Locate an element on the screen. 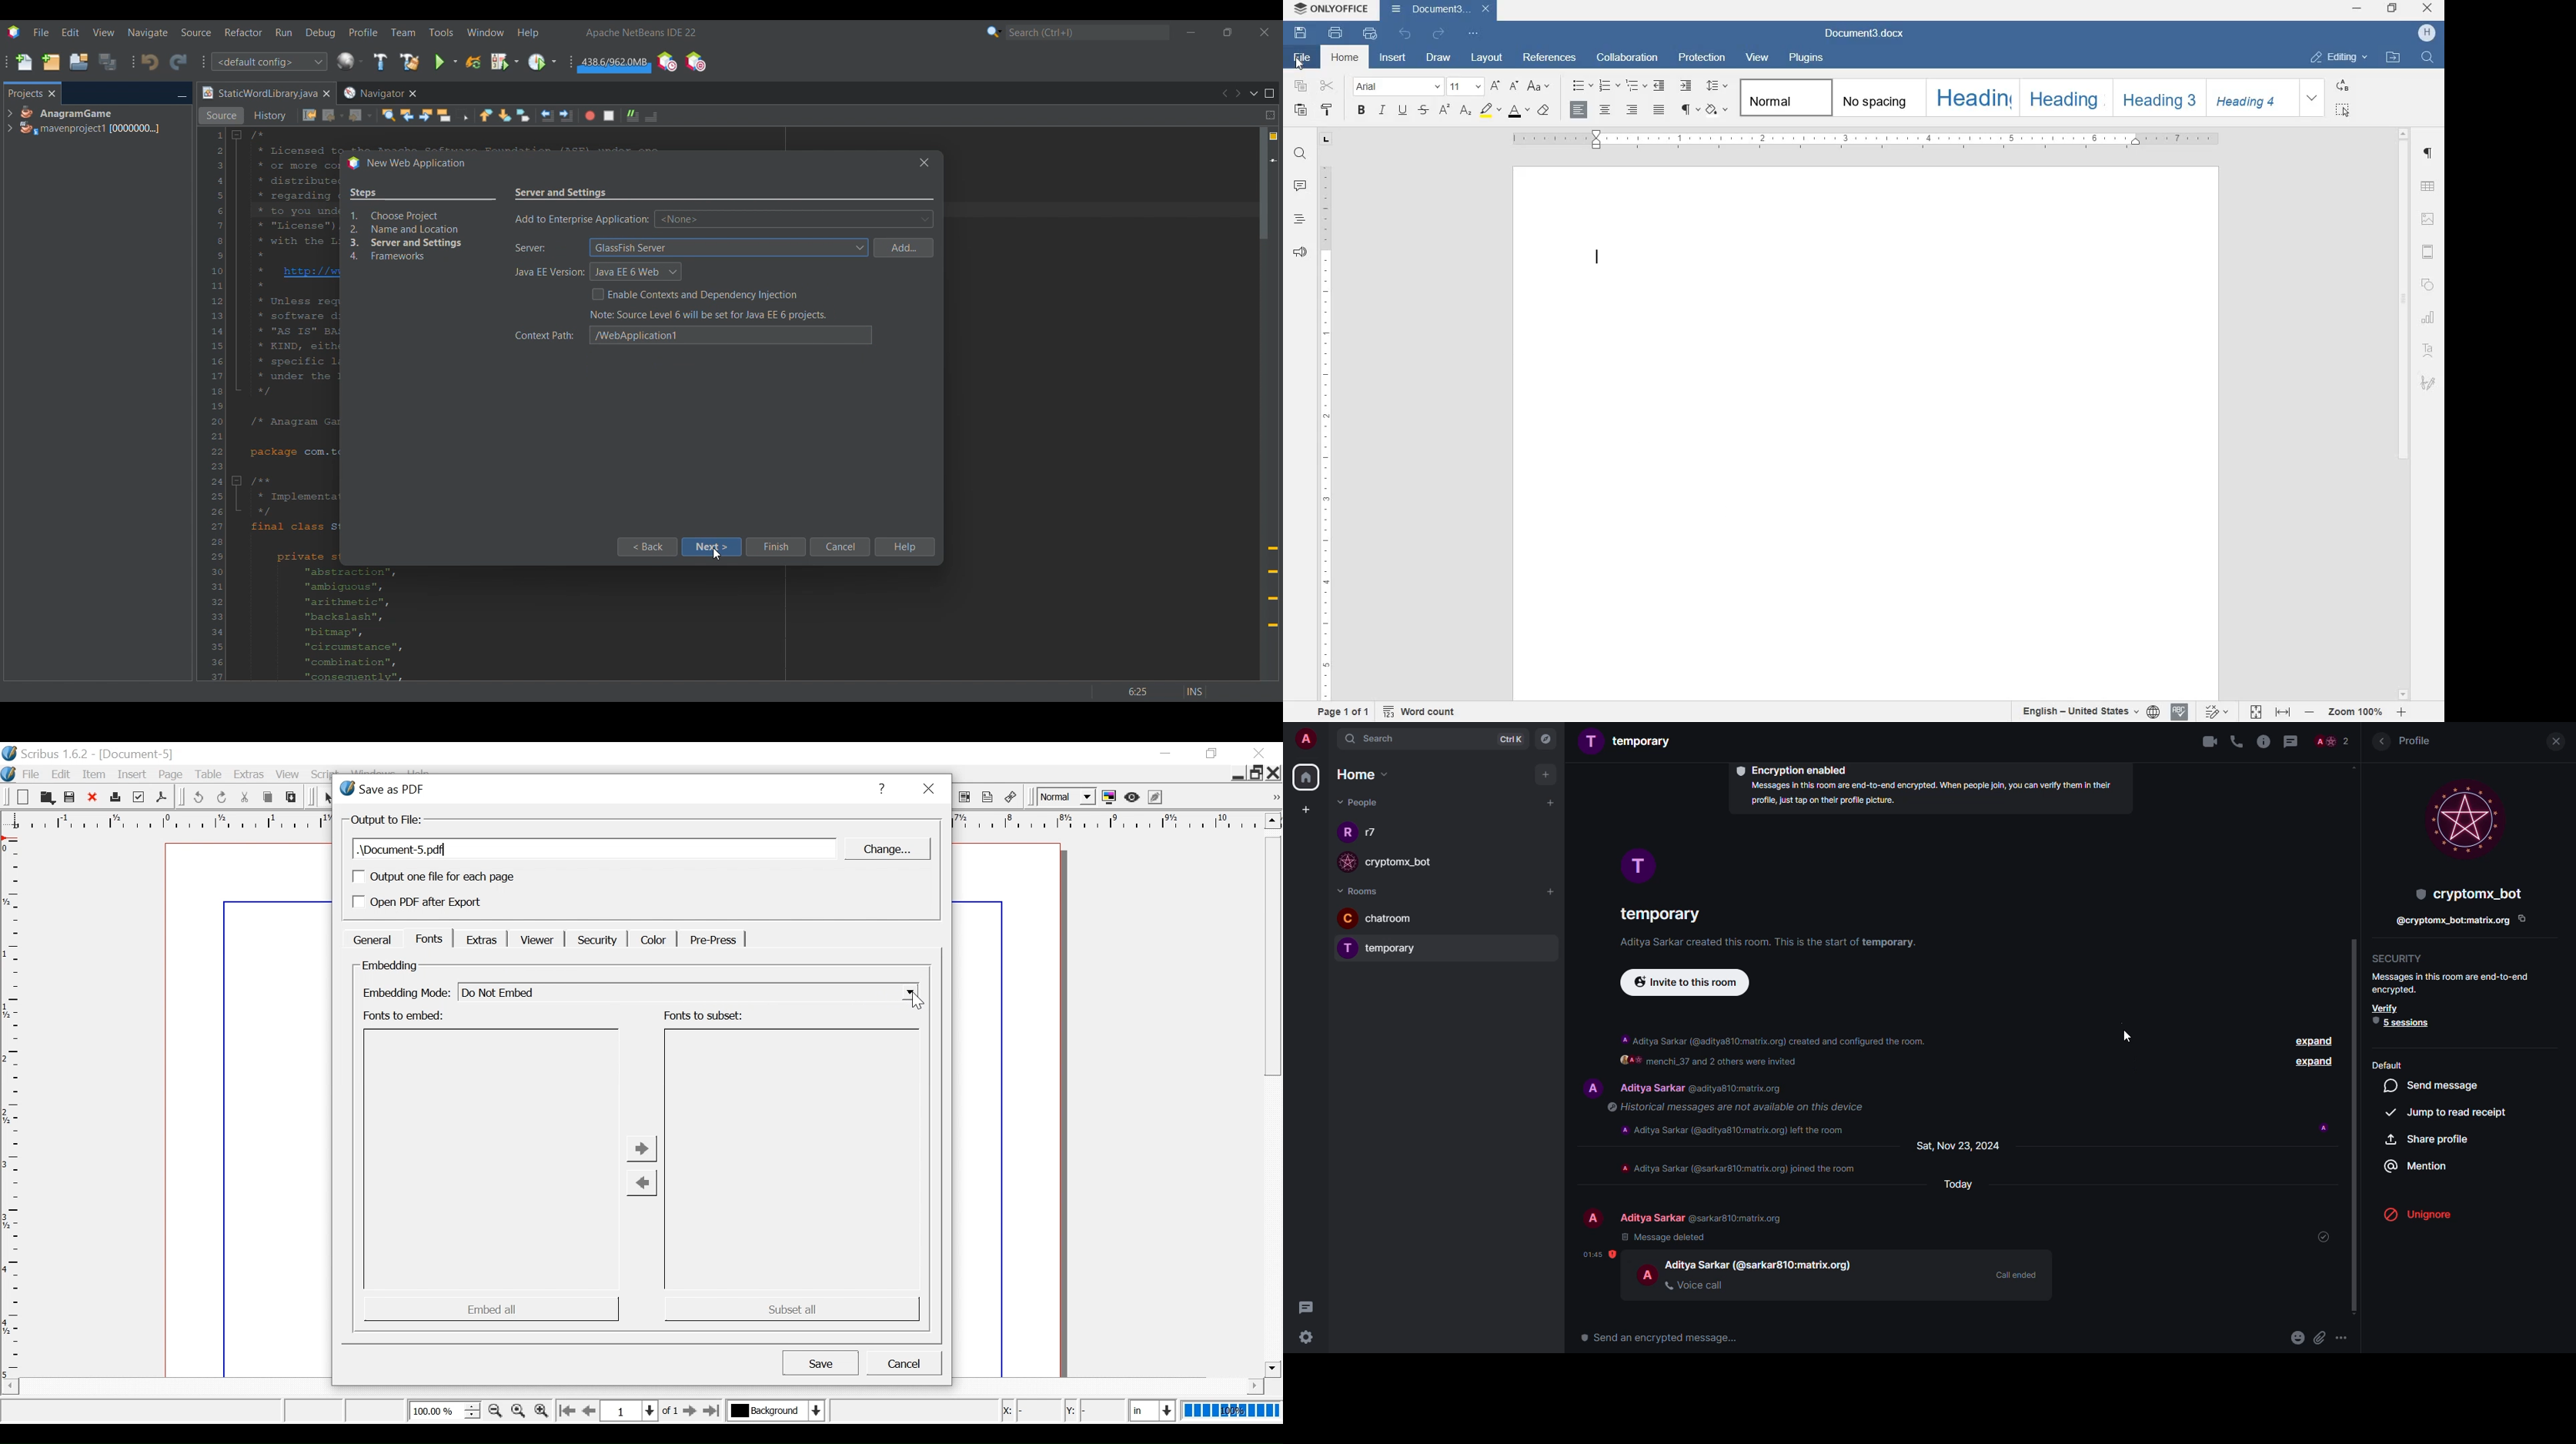 Image resolution: width=2576 pixels, height=1456 pixels. Subset all is located at coordinates (789, 1308).